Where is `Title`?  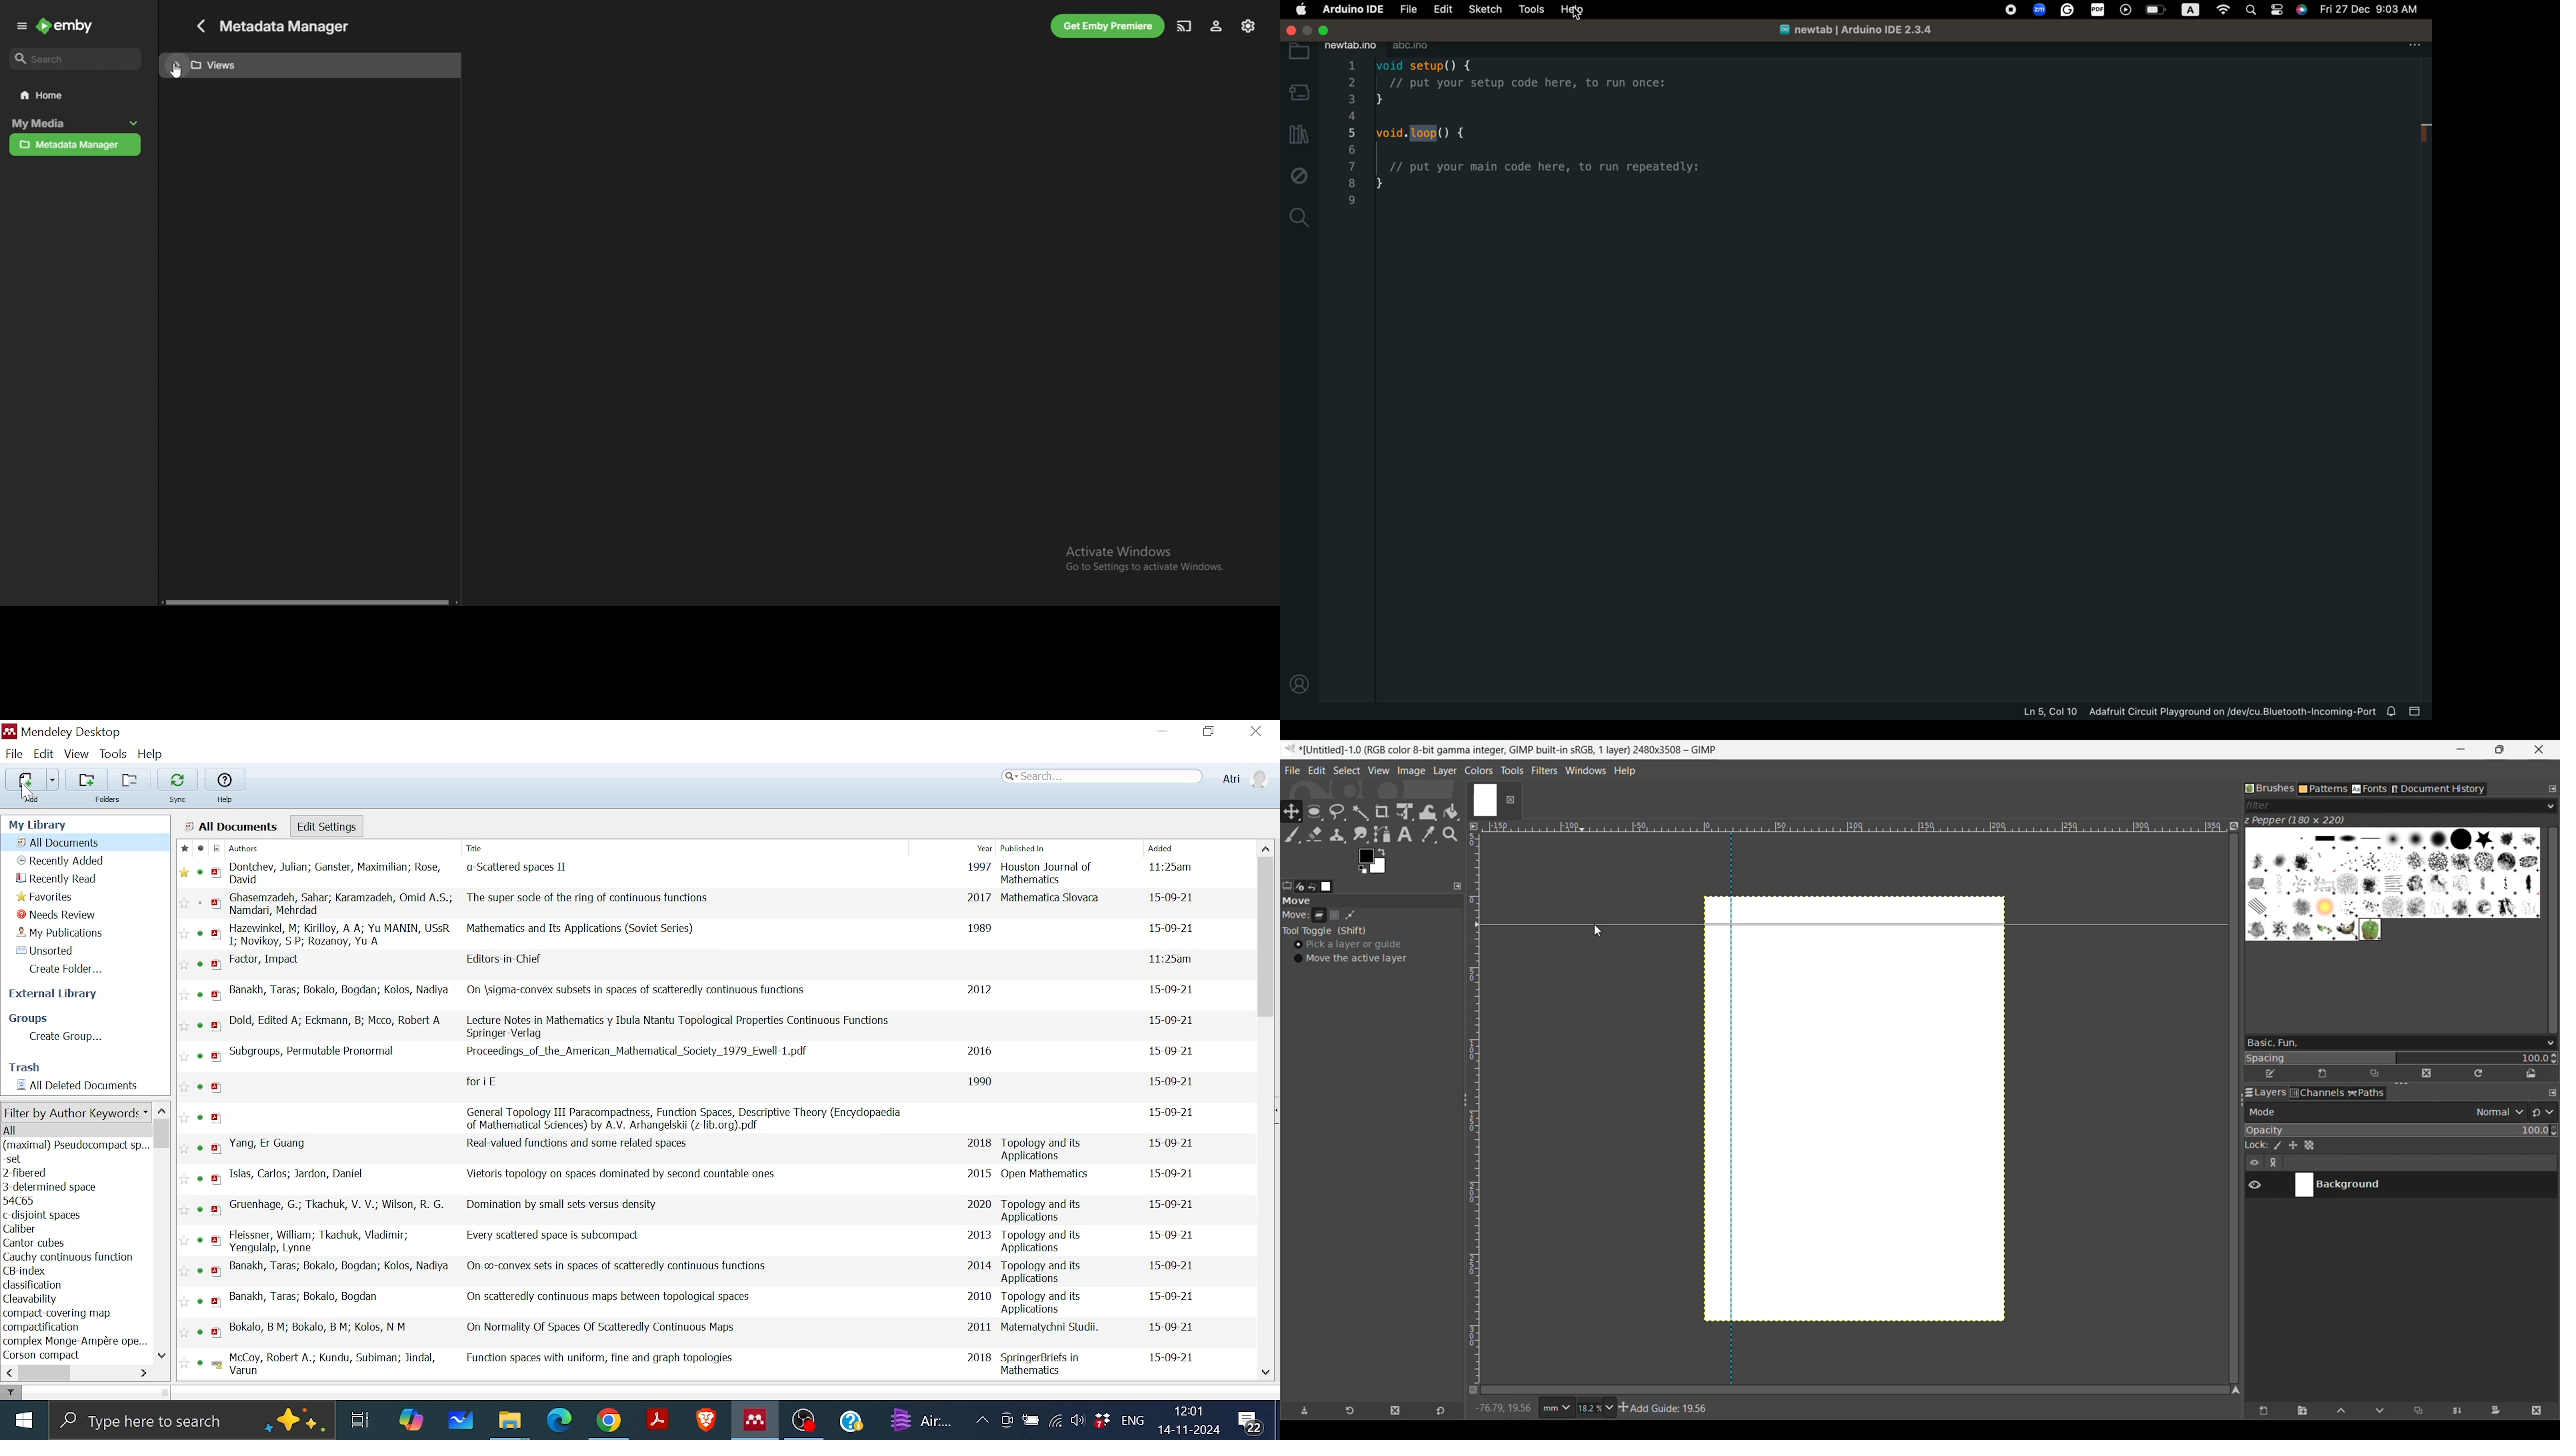 Title is located at coordinates (579, 928).